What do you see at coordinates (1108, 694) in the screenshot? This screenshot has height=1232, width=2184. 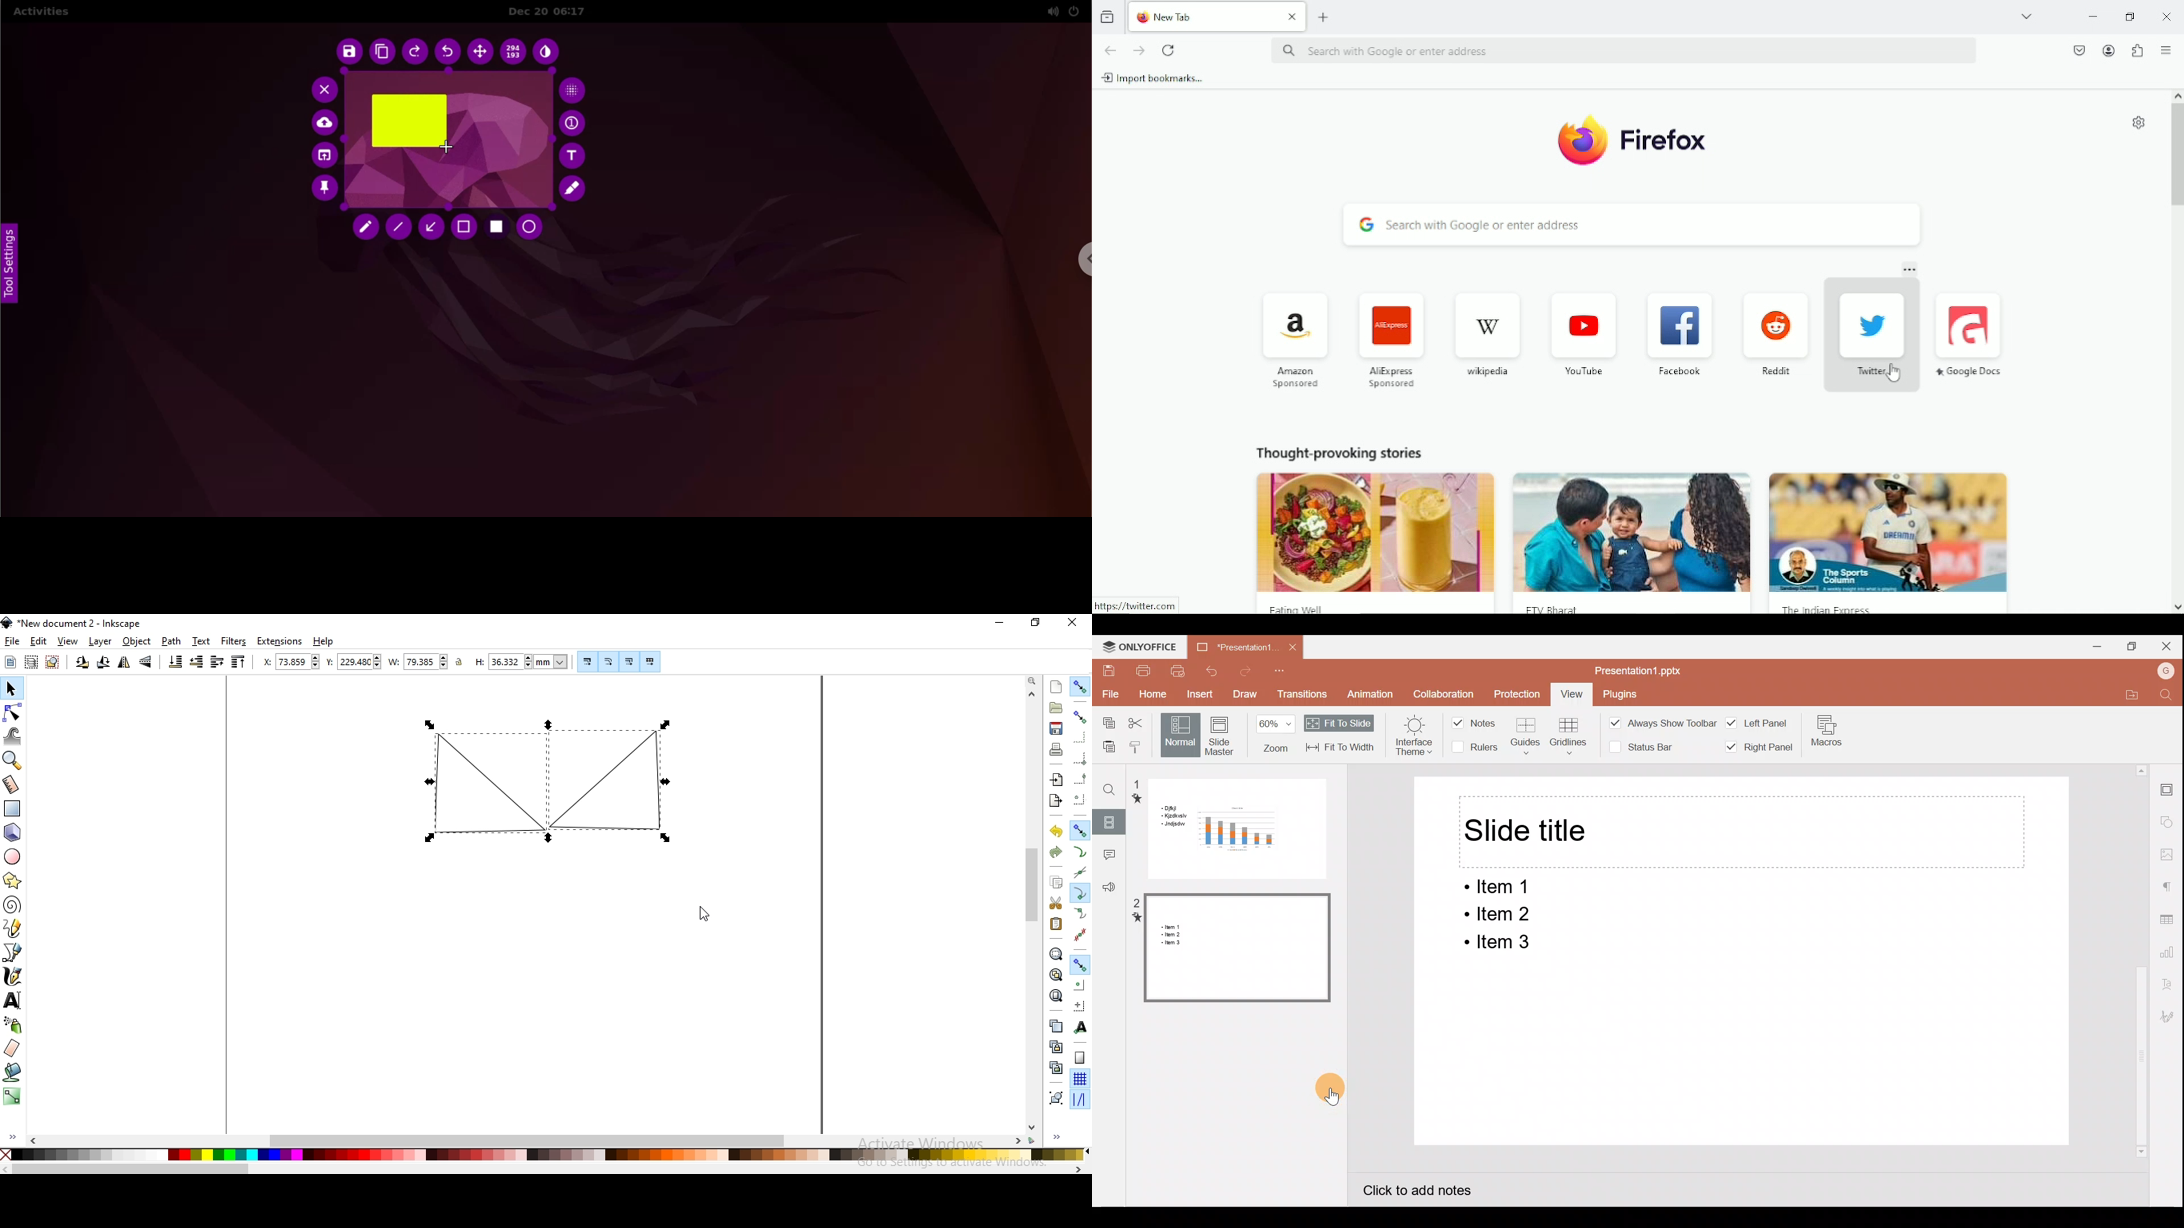 I see `File` at bounding box center [1108, 694].